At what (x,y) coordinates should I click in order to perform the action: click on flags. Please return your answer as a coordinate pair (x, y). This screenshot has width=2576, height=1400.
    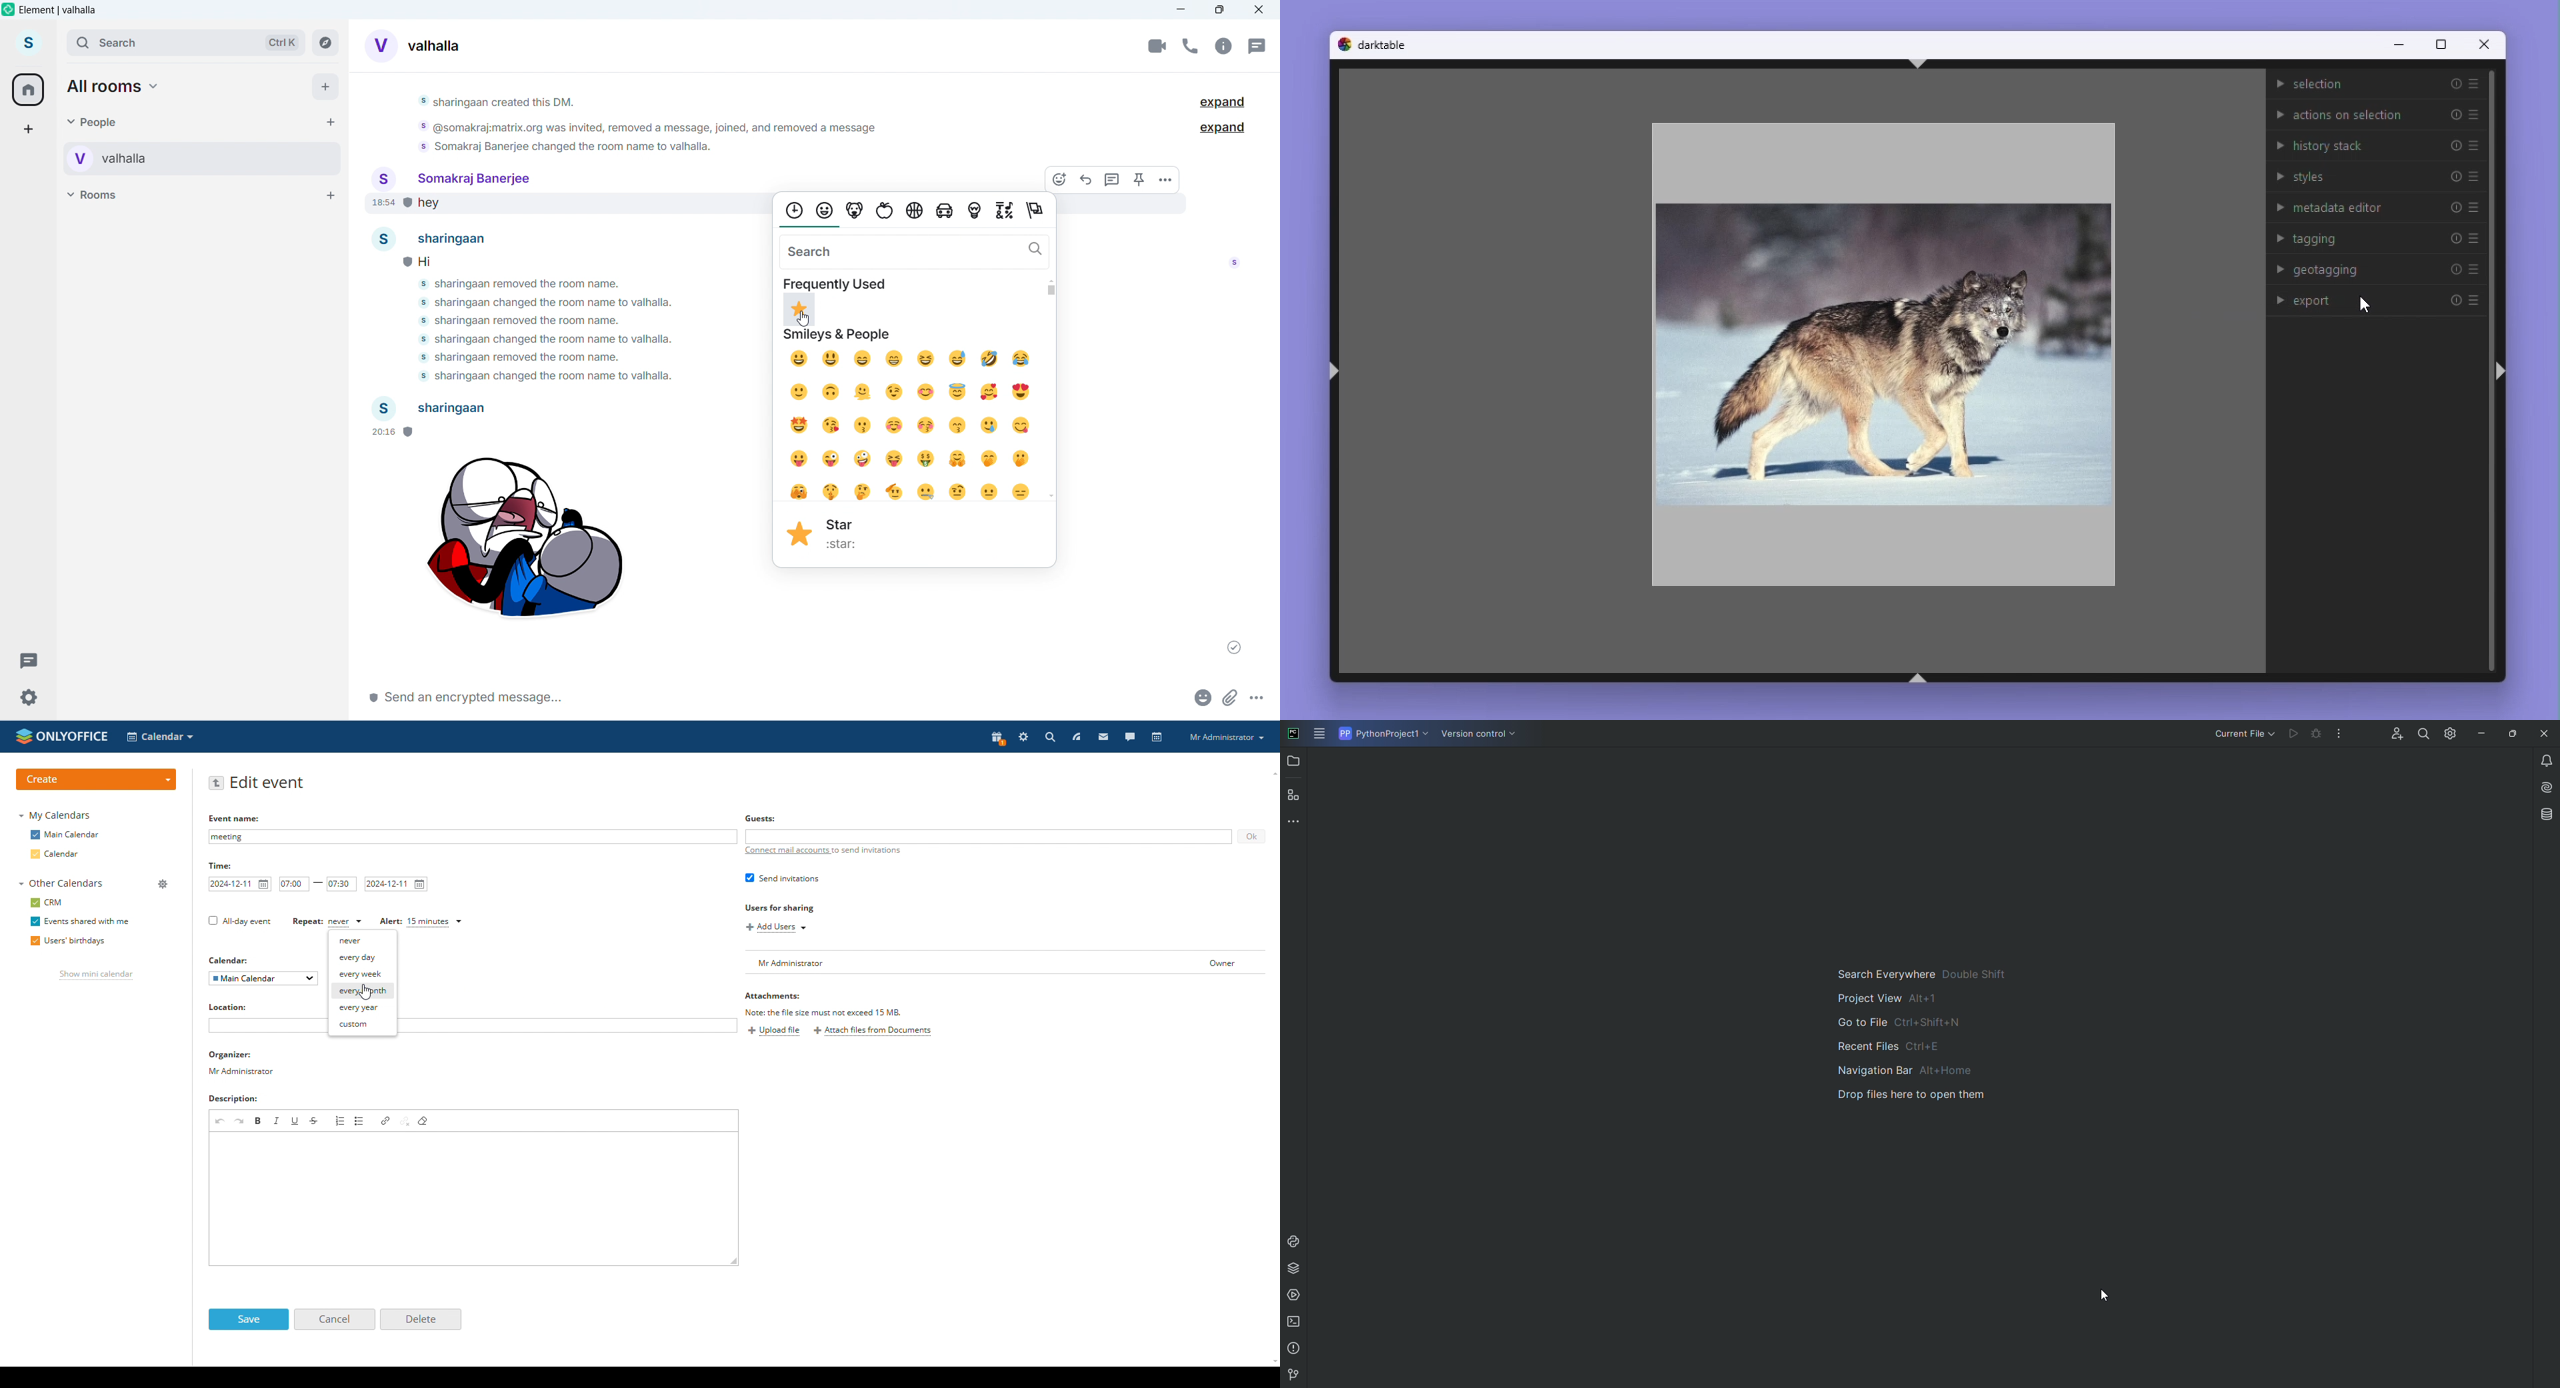
    Looking at the image, I should click on (1039, 211).